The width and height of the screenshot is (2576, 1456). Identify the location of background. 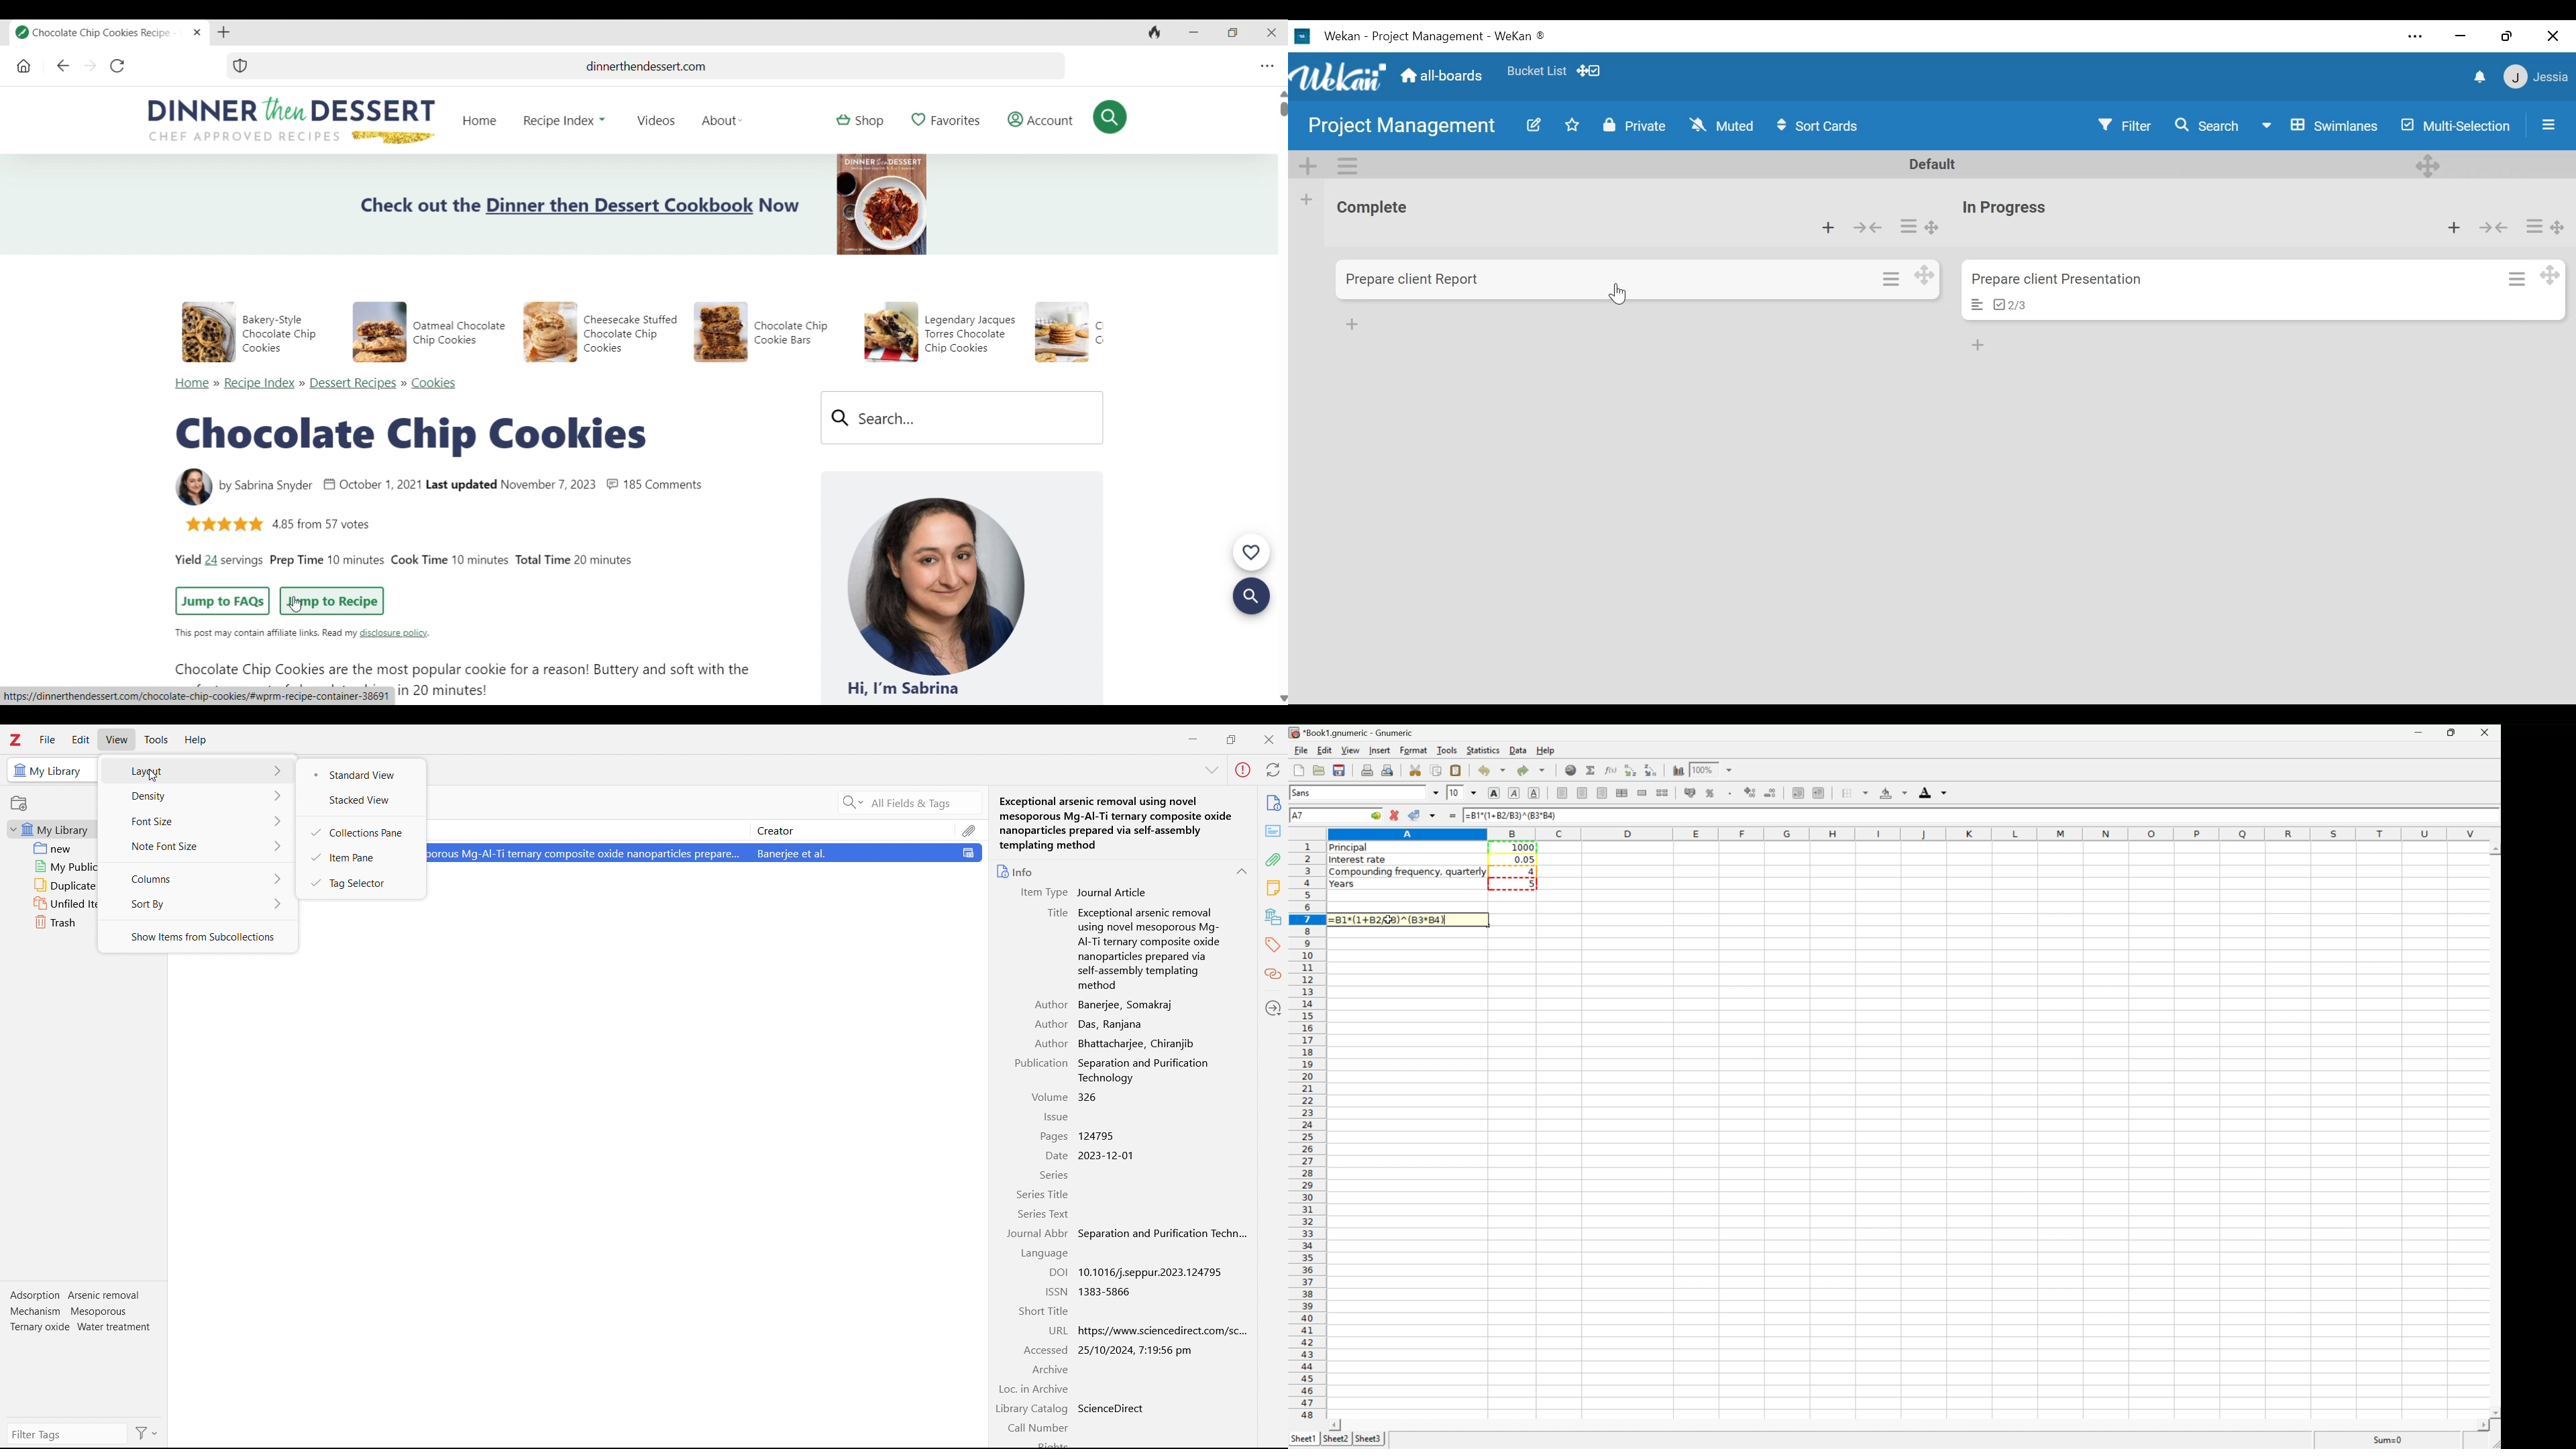
(1894, 793).